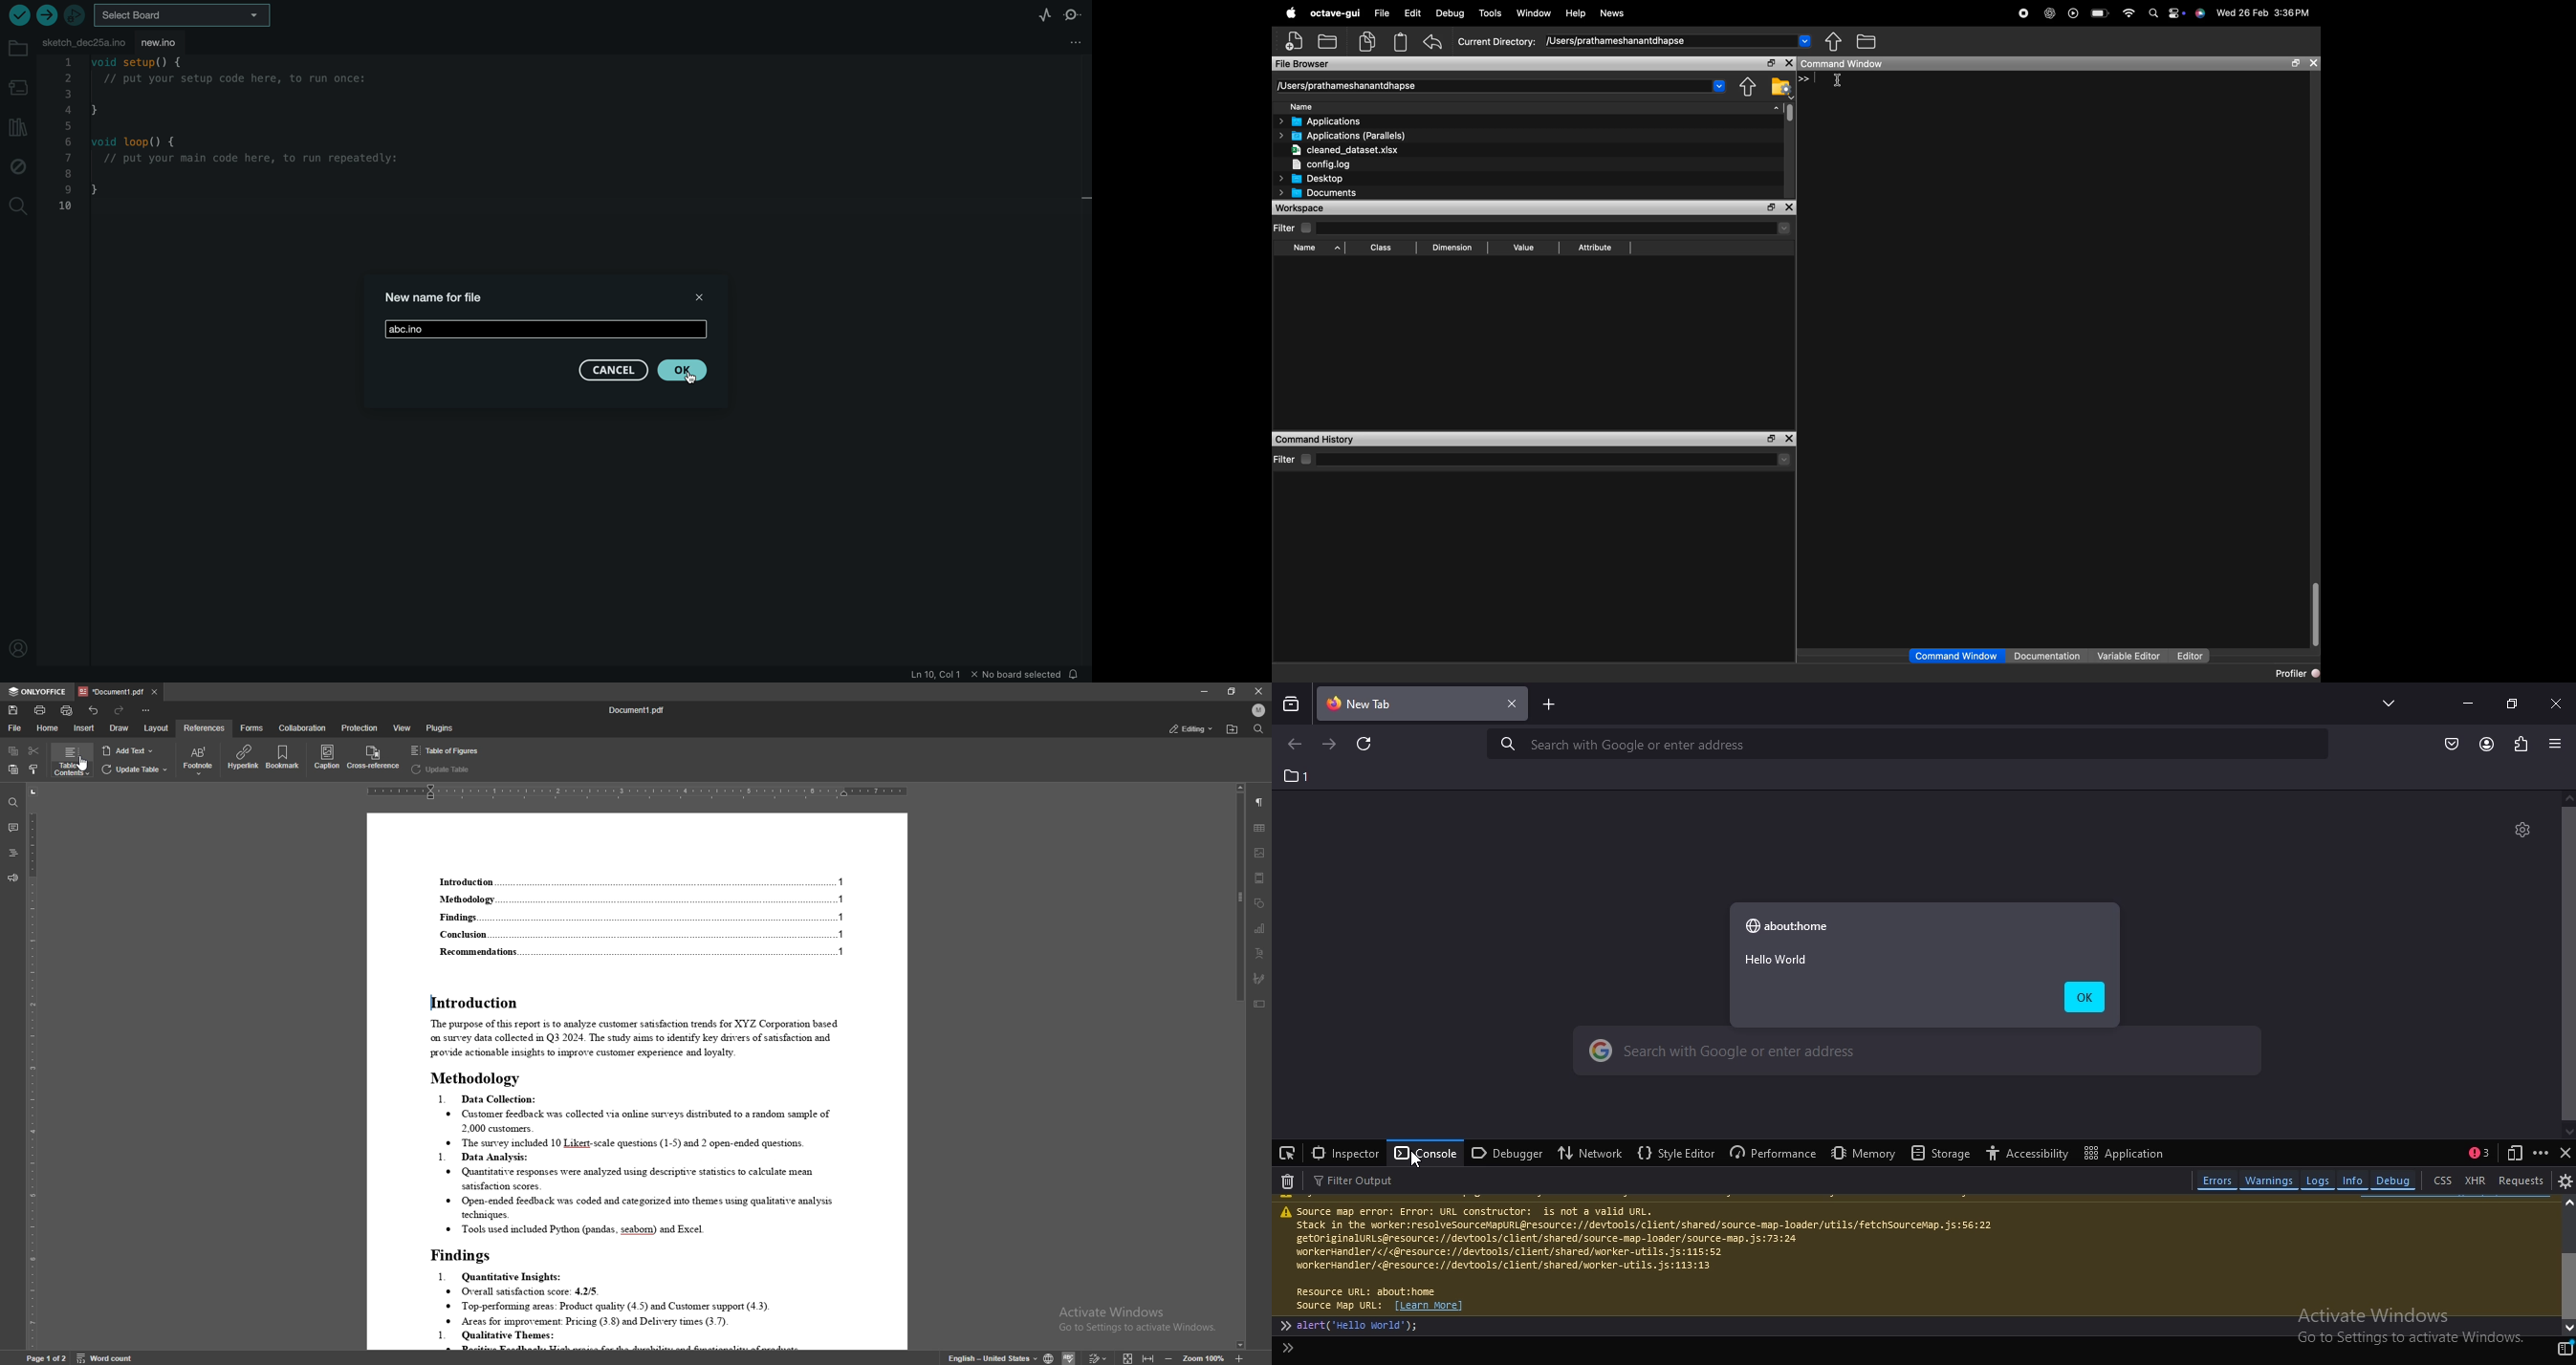 Image resolution: width=2576 pixels, height=1372 pixels. I want to click on >>, so click(1809, 78).